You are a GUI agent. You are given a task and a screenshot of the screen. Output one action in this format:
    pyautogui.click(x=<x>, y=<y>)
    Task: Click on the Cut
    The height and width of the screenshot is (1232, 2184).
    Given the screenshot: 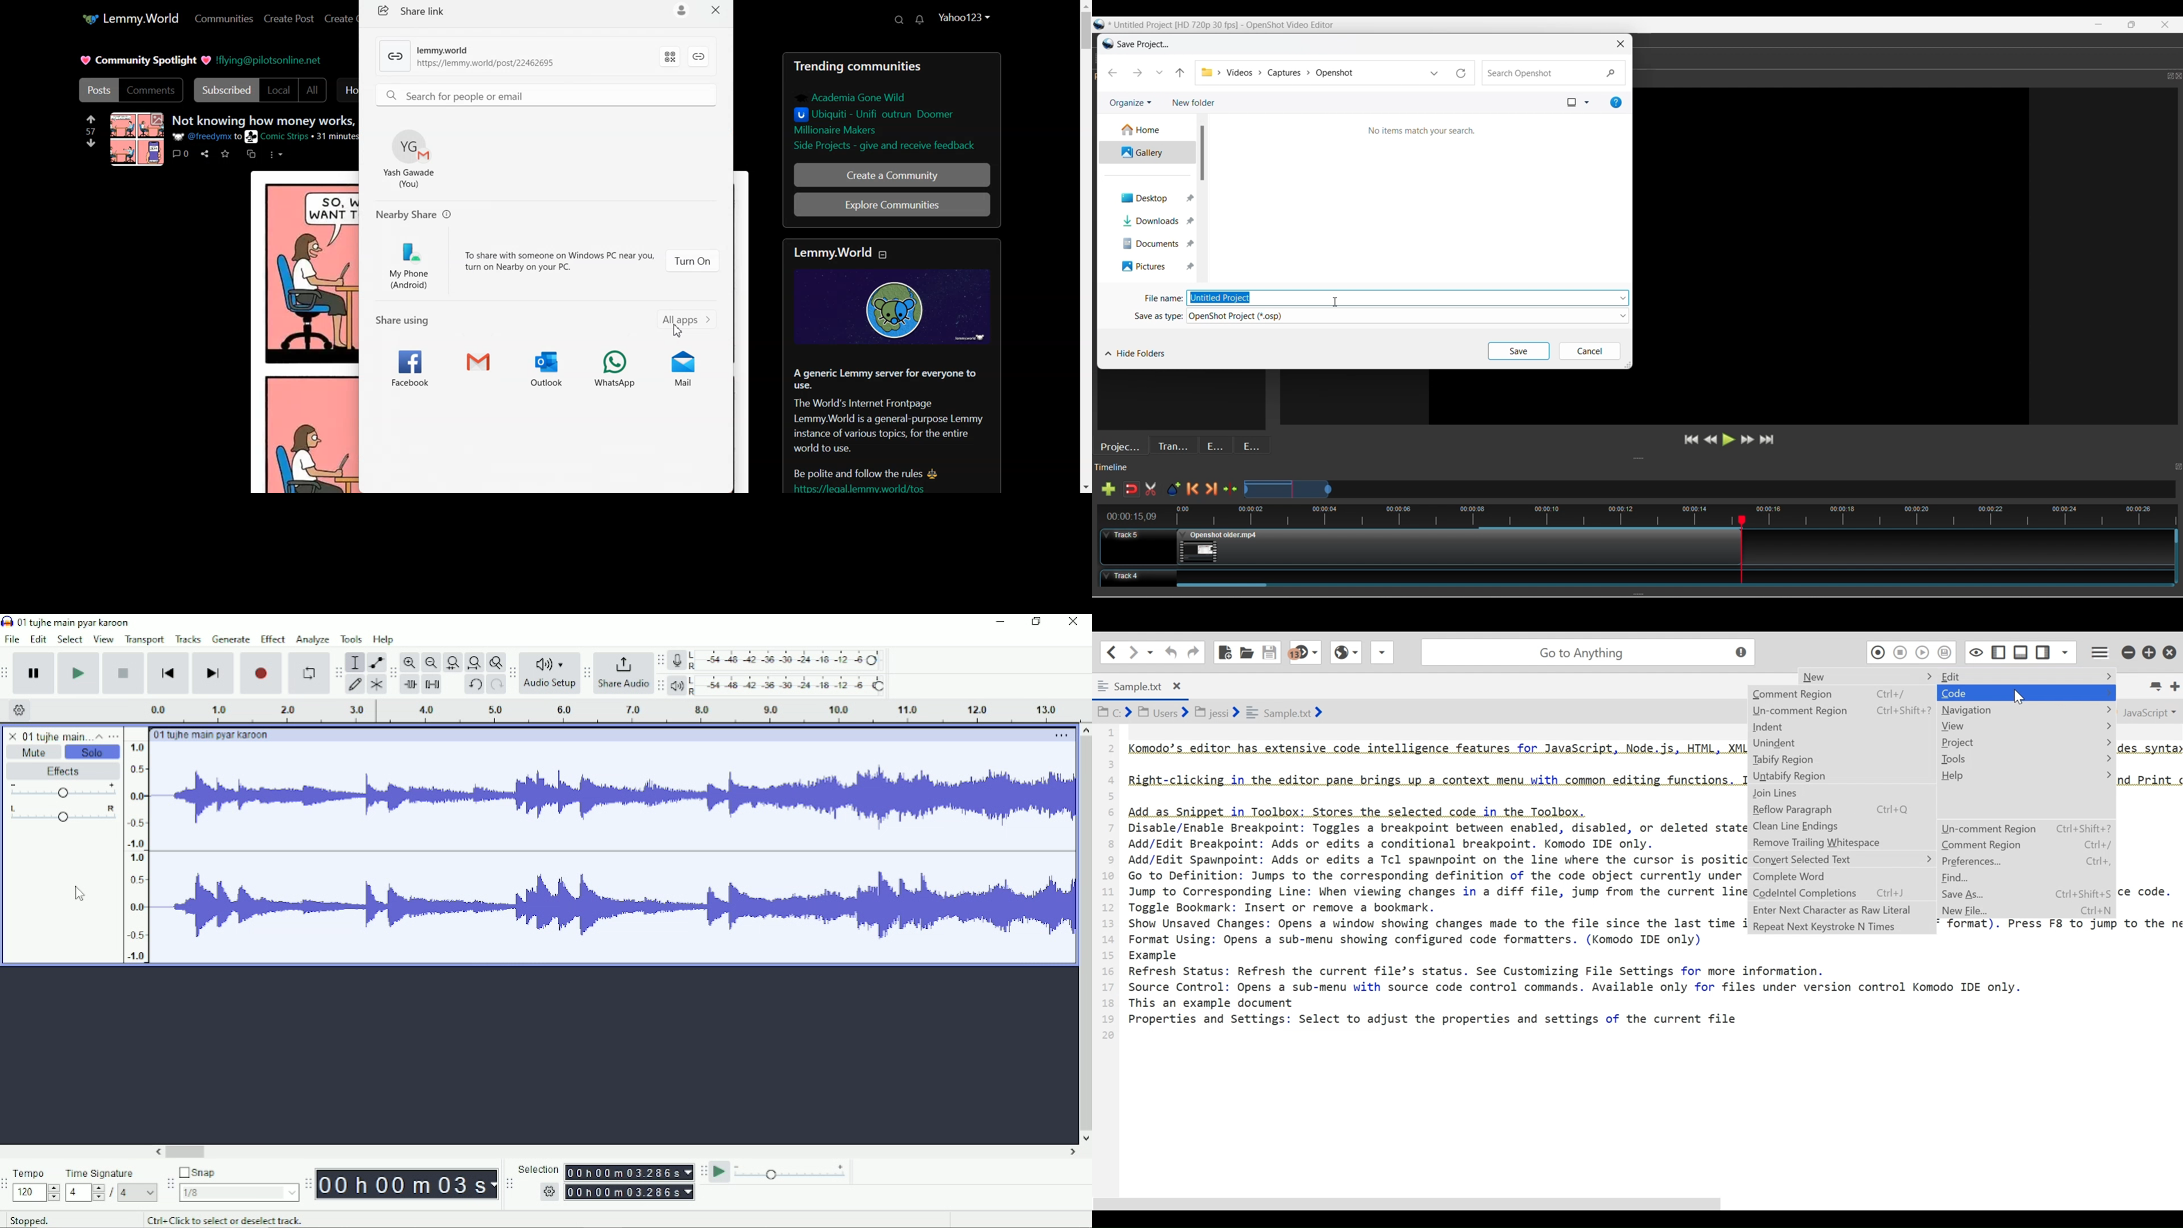 What is the action you would take?
    pyautogui.click(x=1151, y=489)
    